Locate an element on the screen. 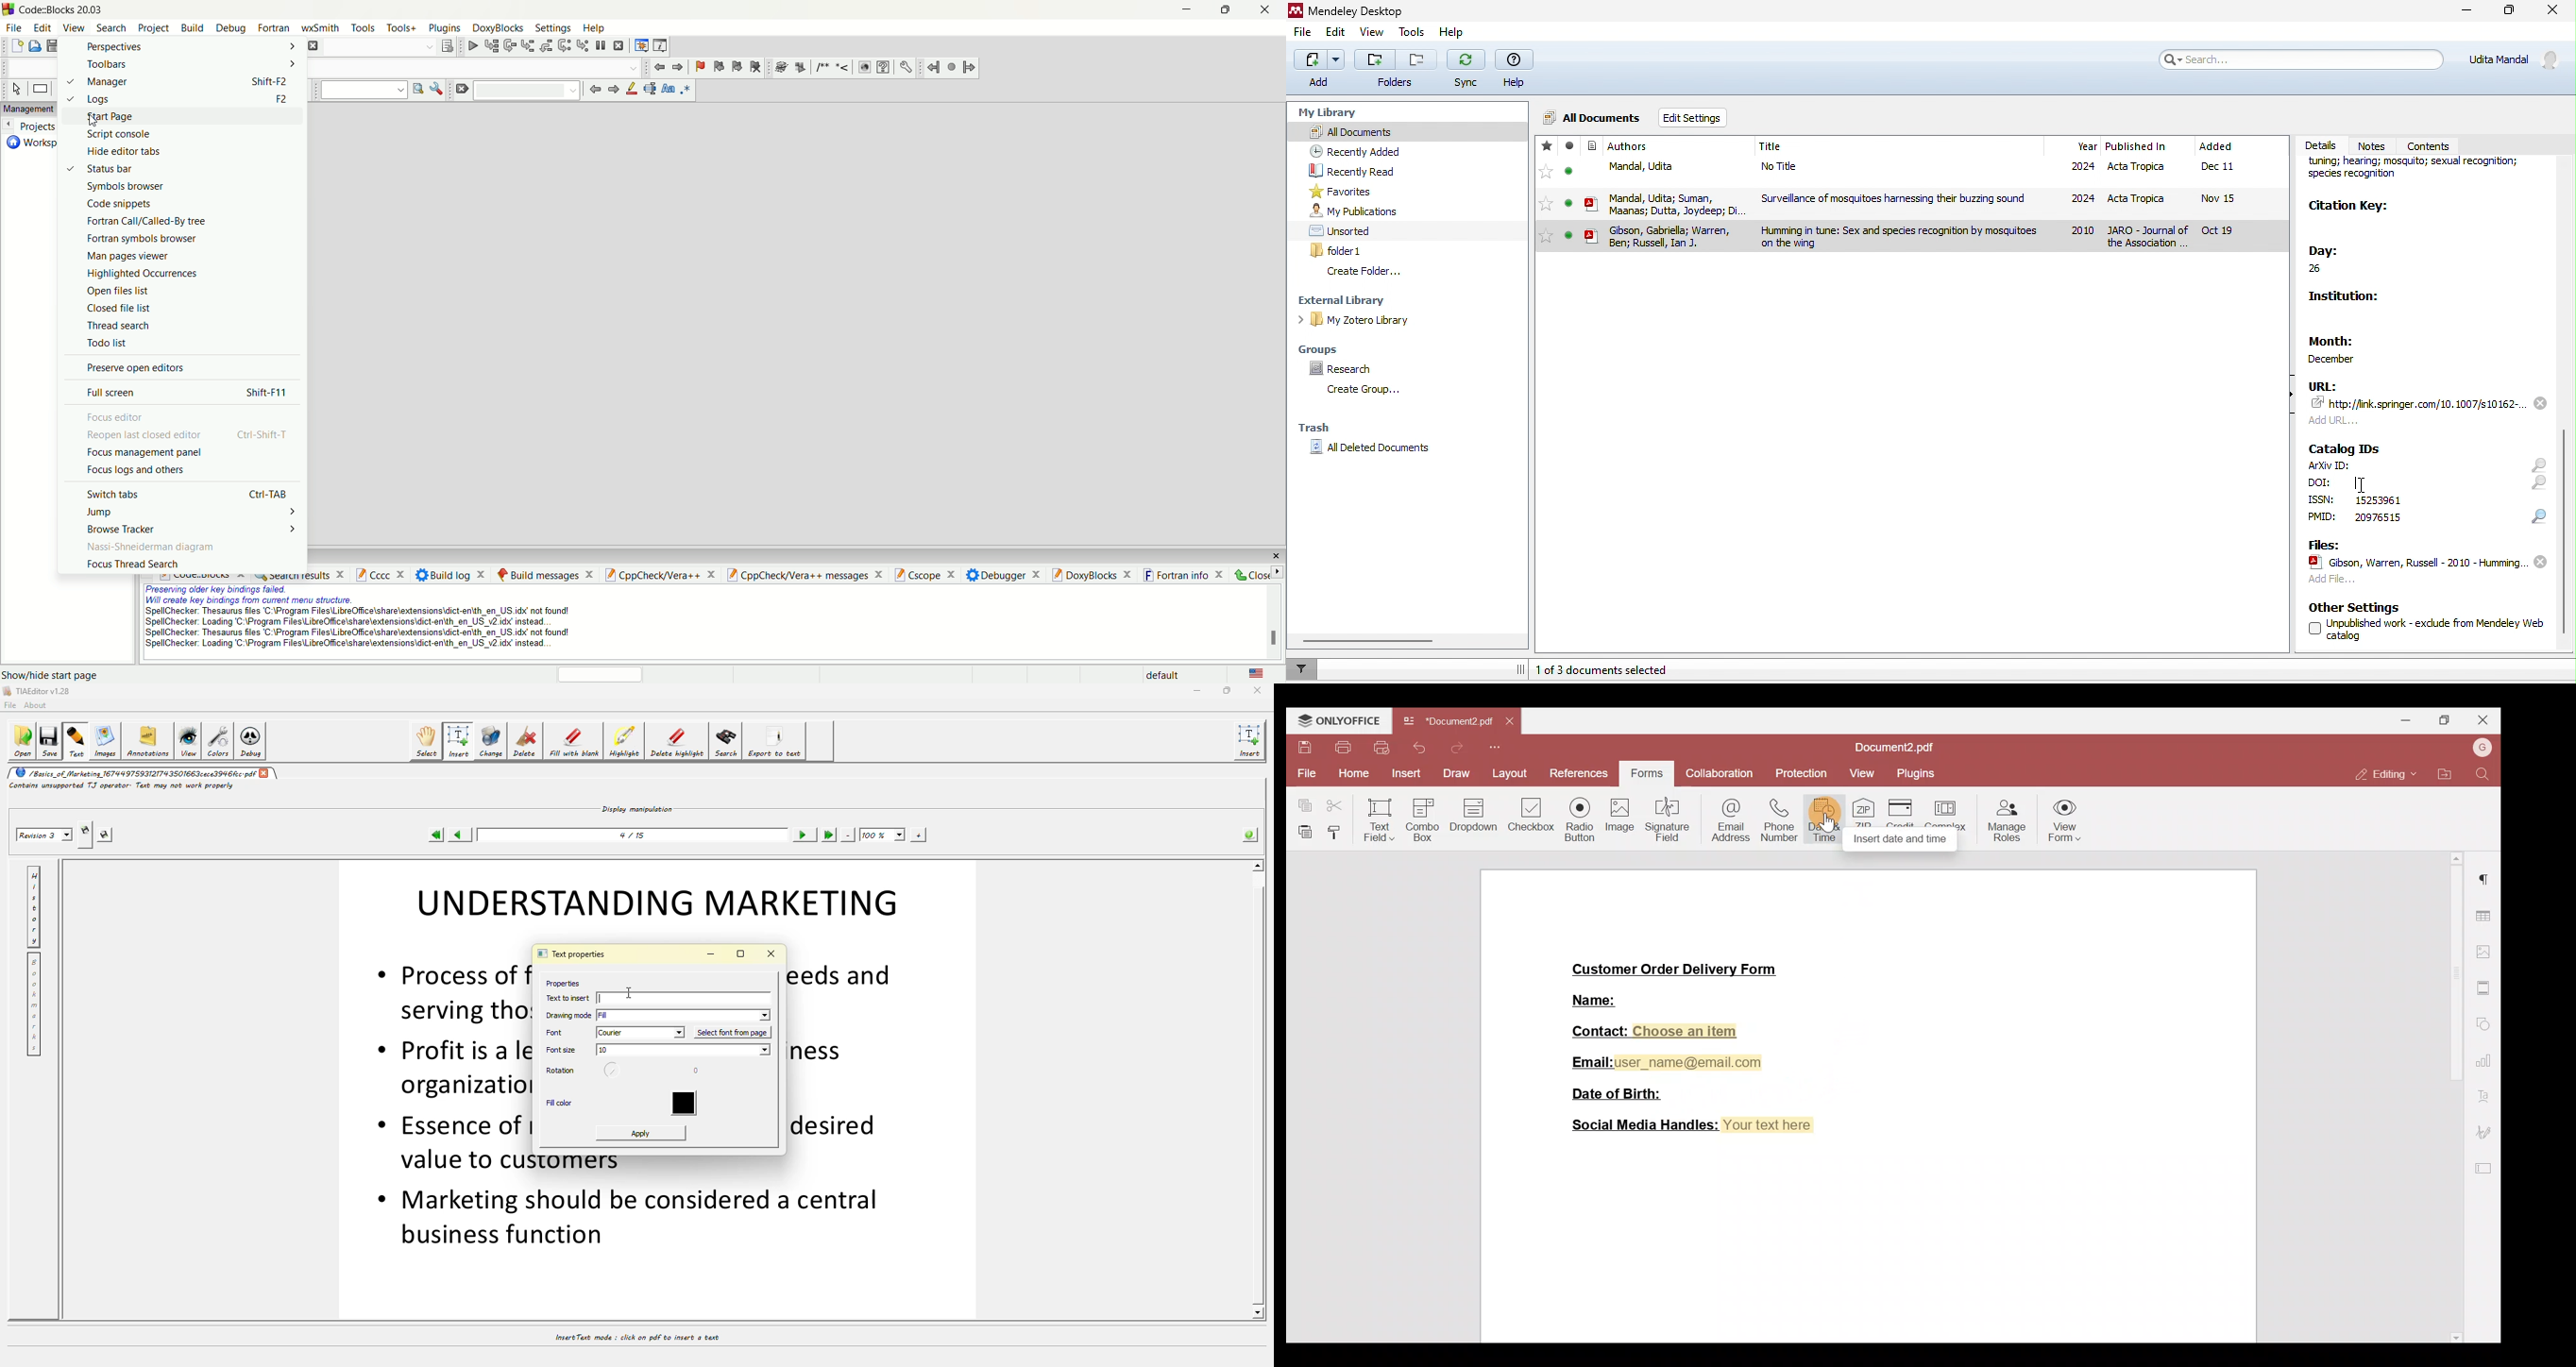  option window is located at coordinates (439, 88).